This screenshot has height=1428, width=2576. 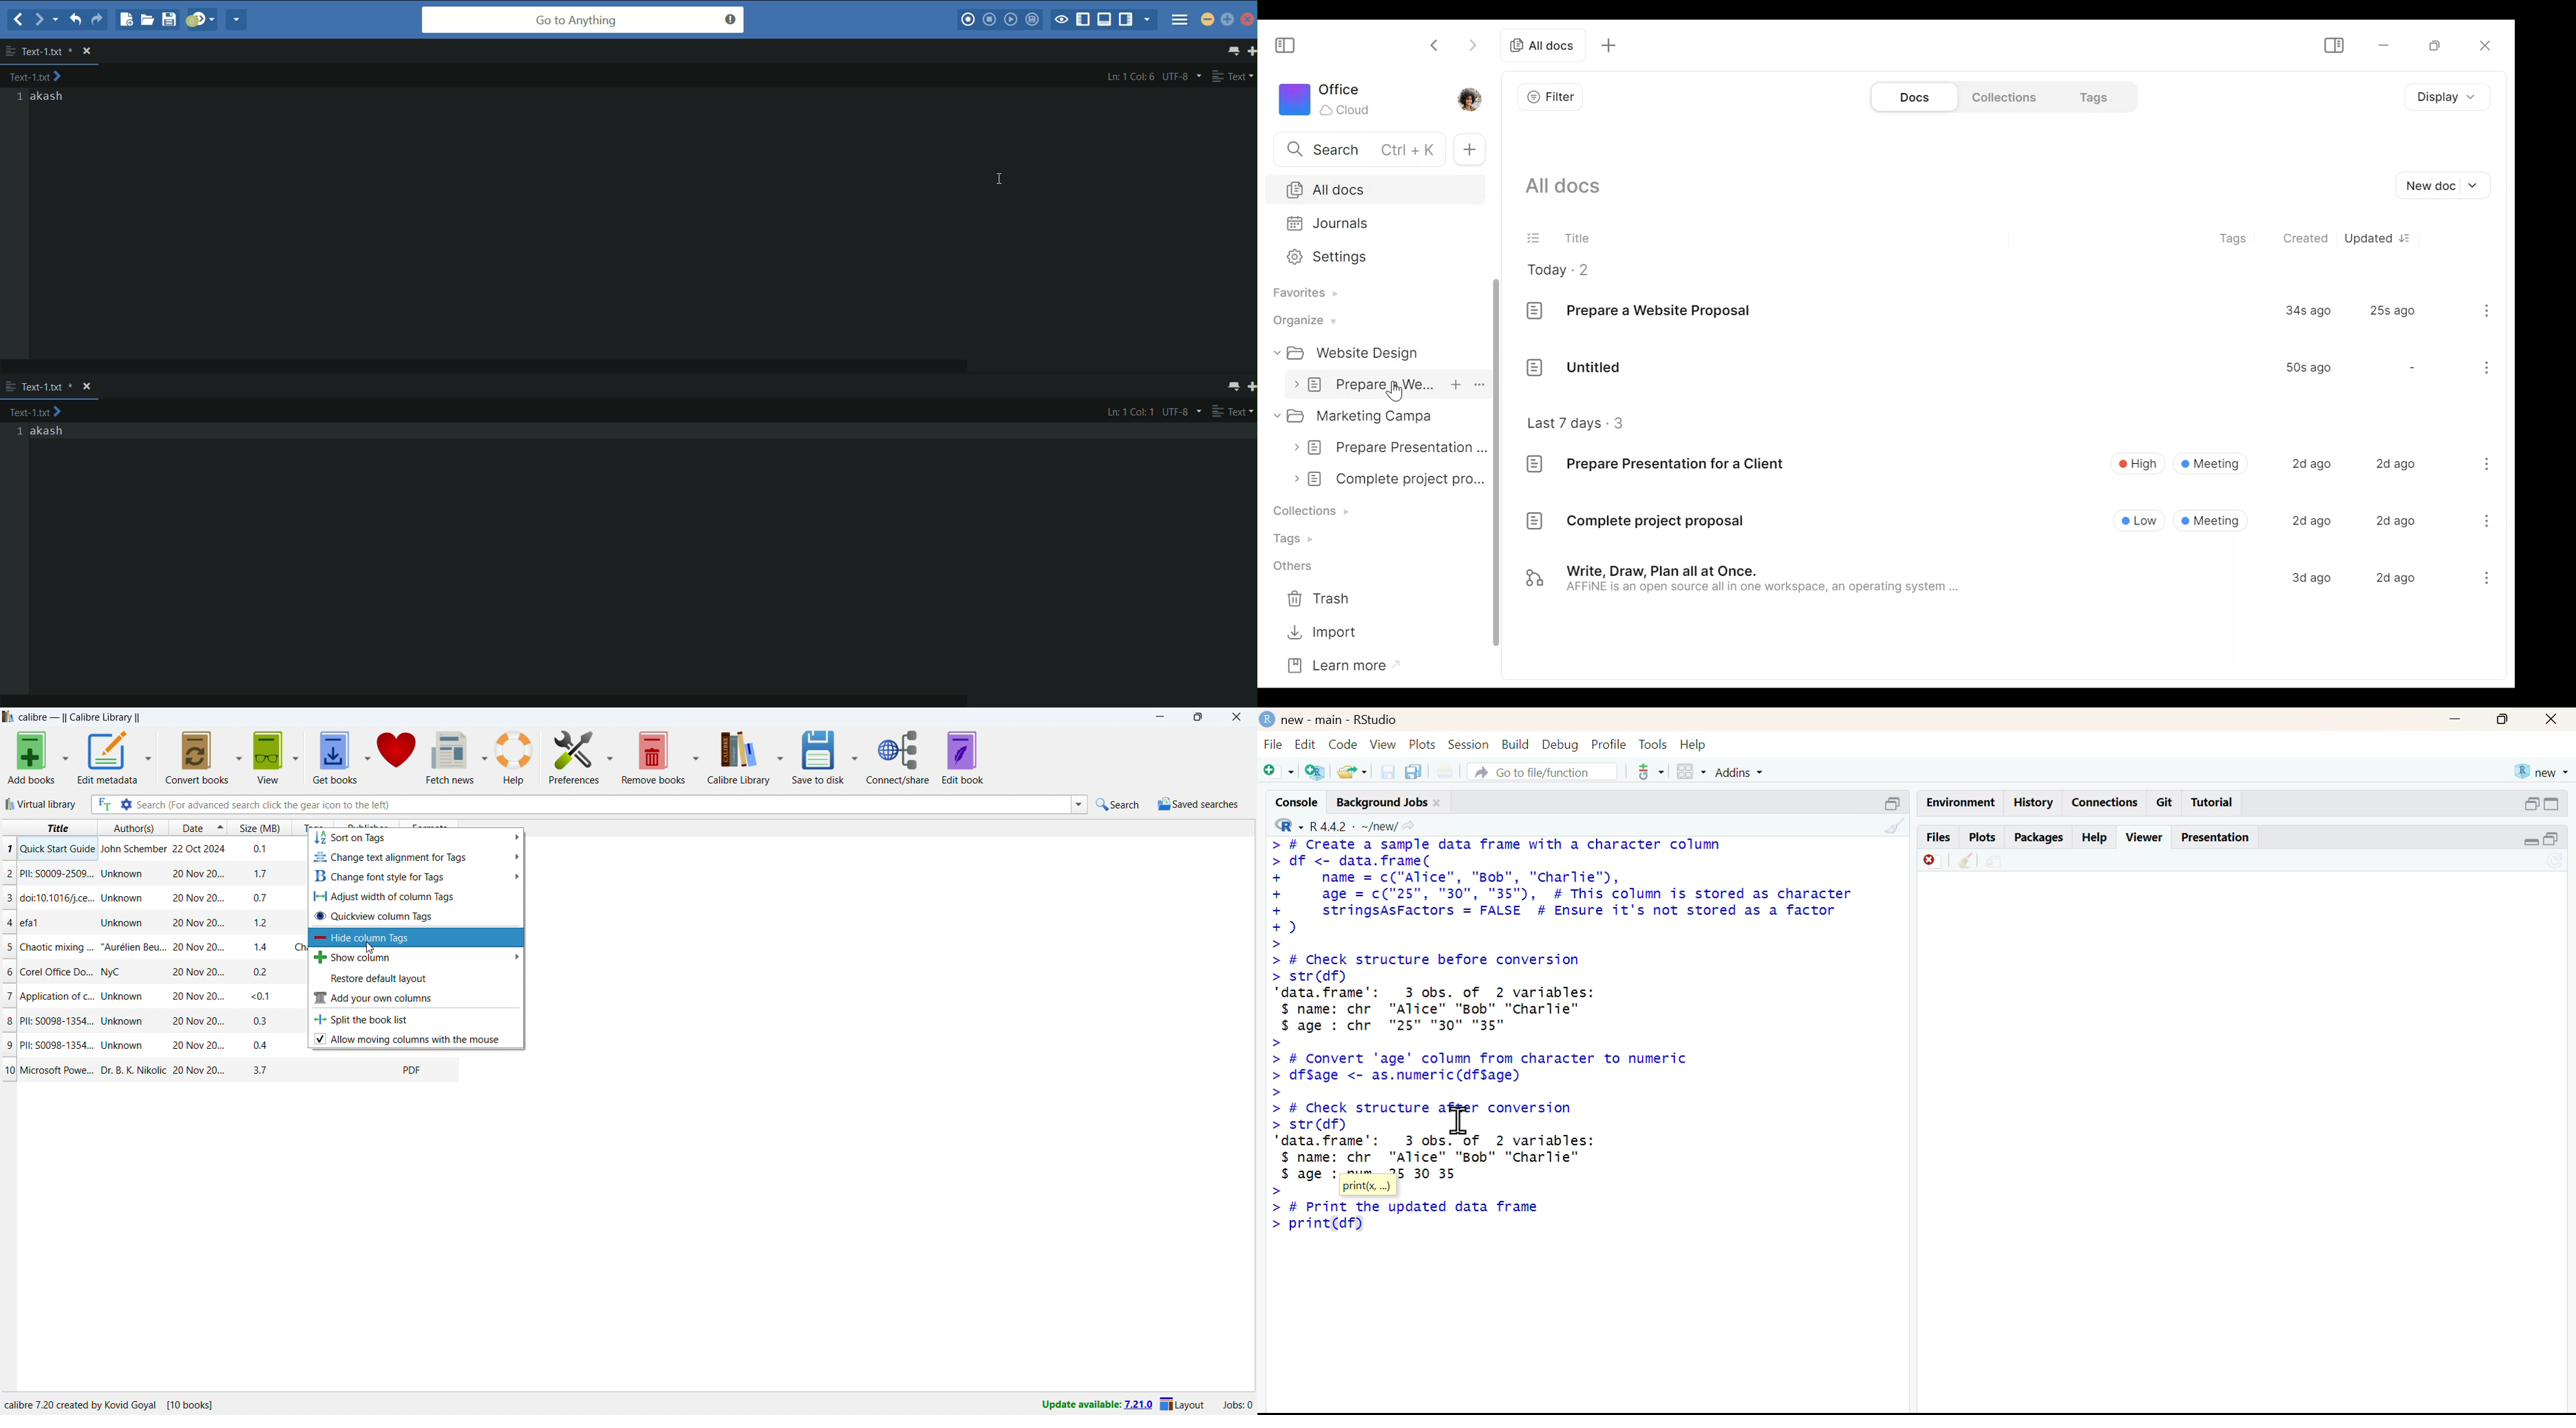 I want to click on logo, so click(x=1269, y=718).